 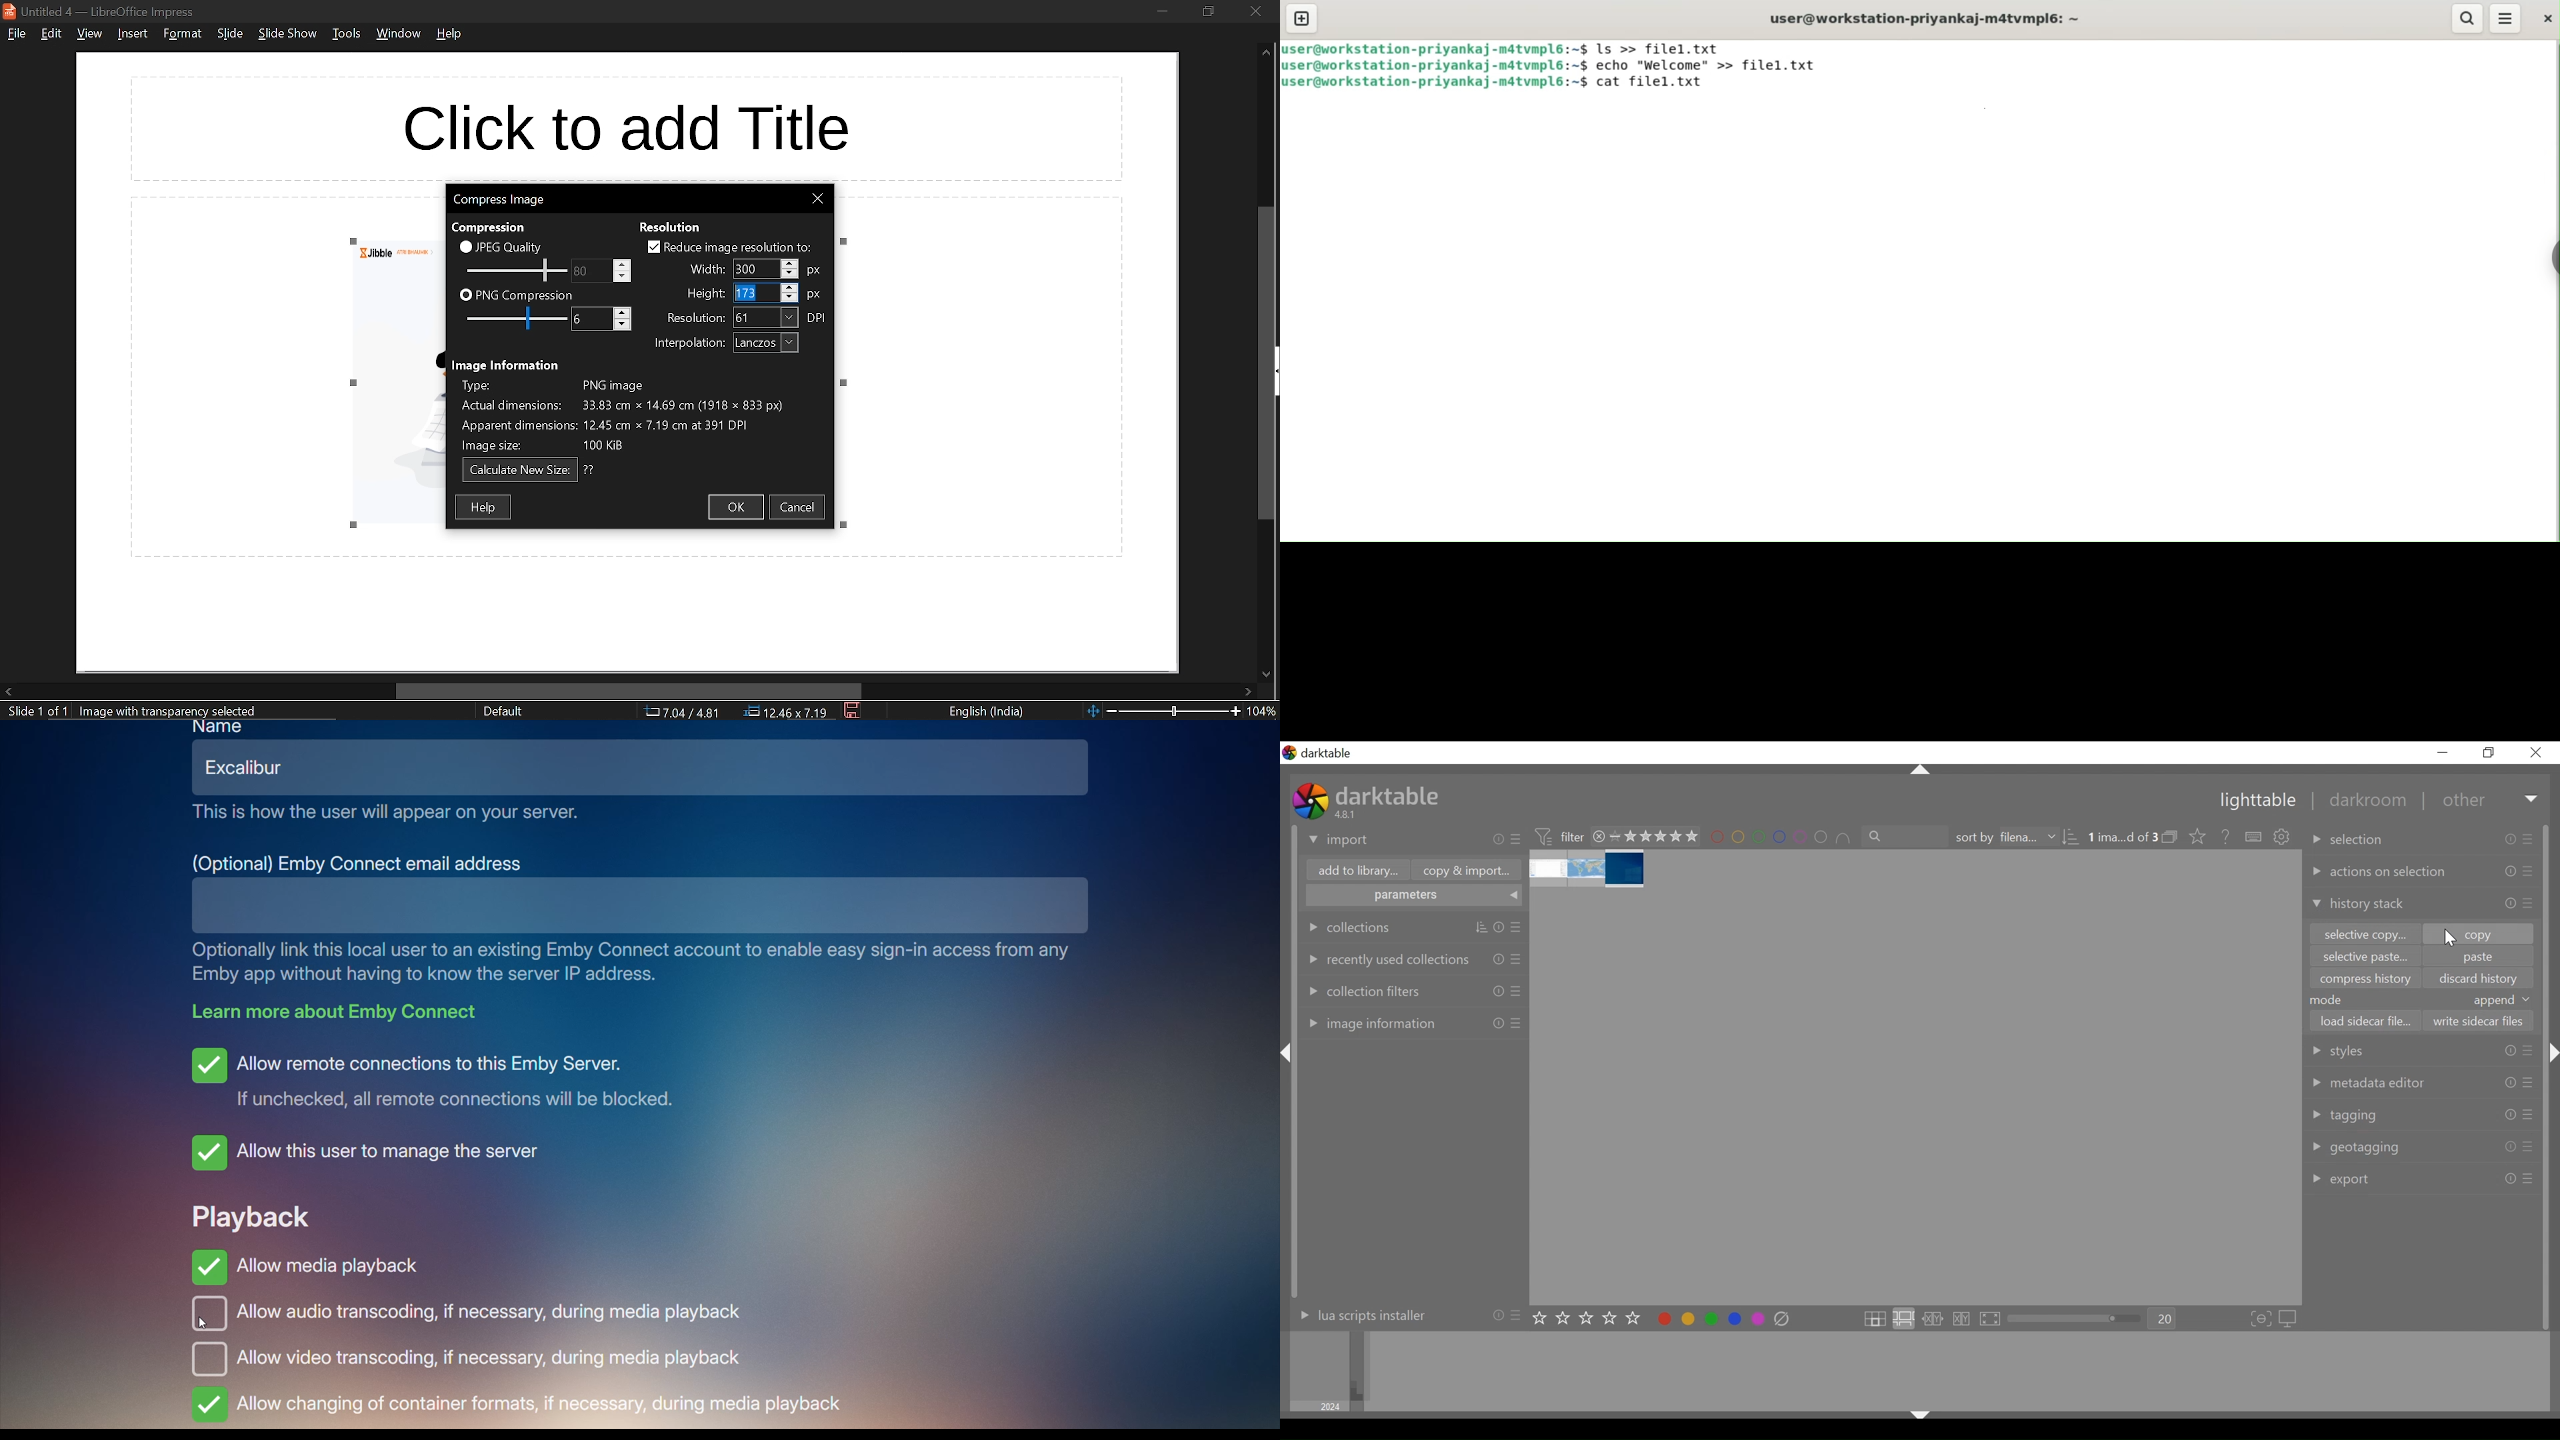 I want to click on help, so click(x=484, y=507).